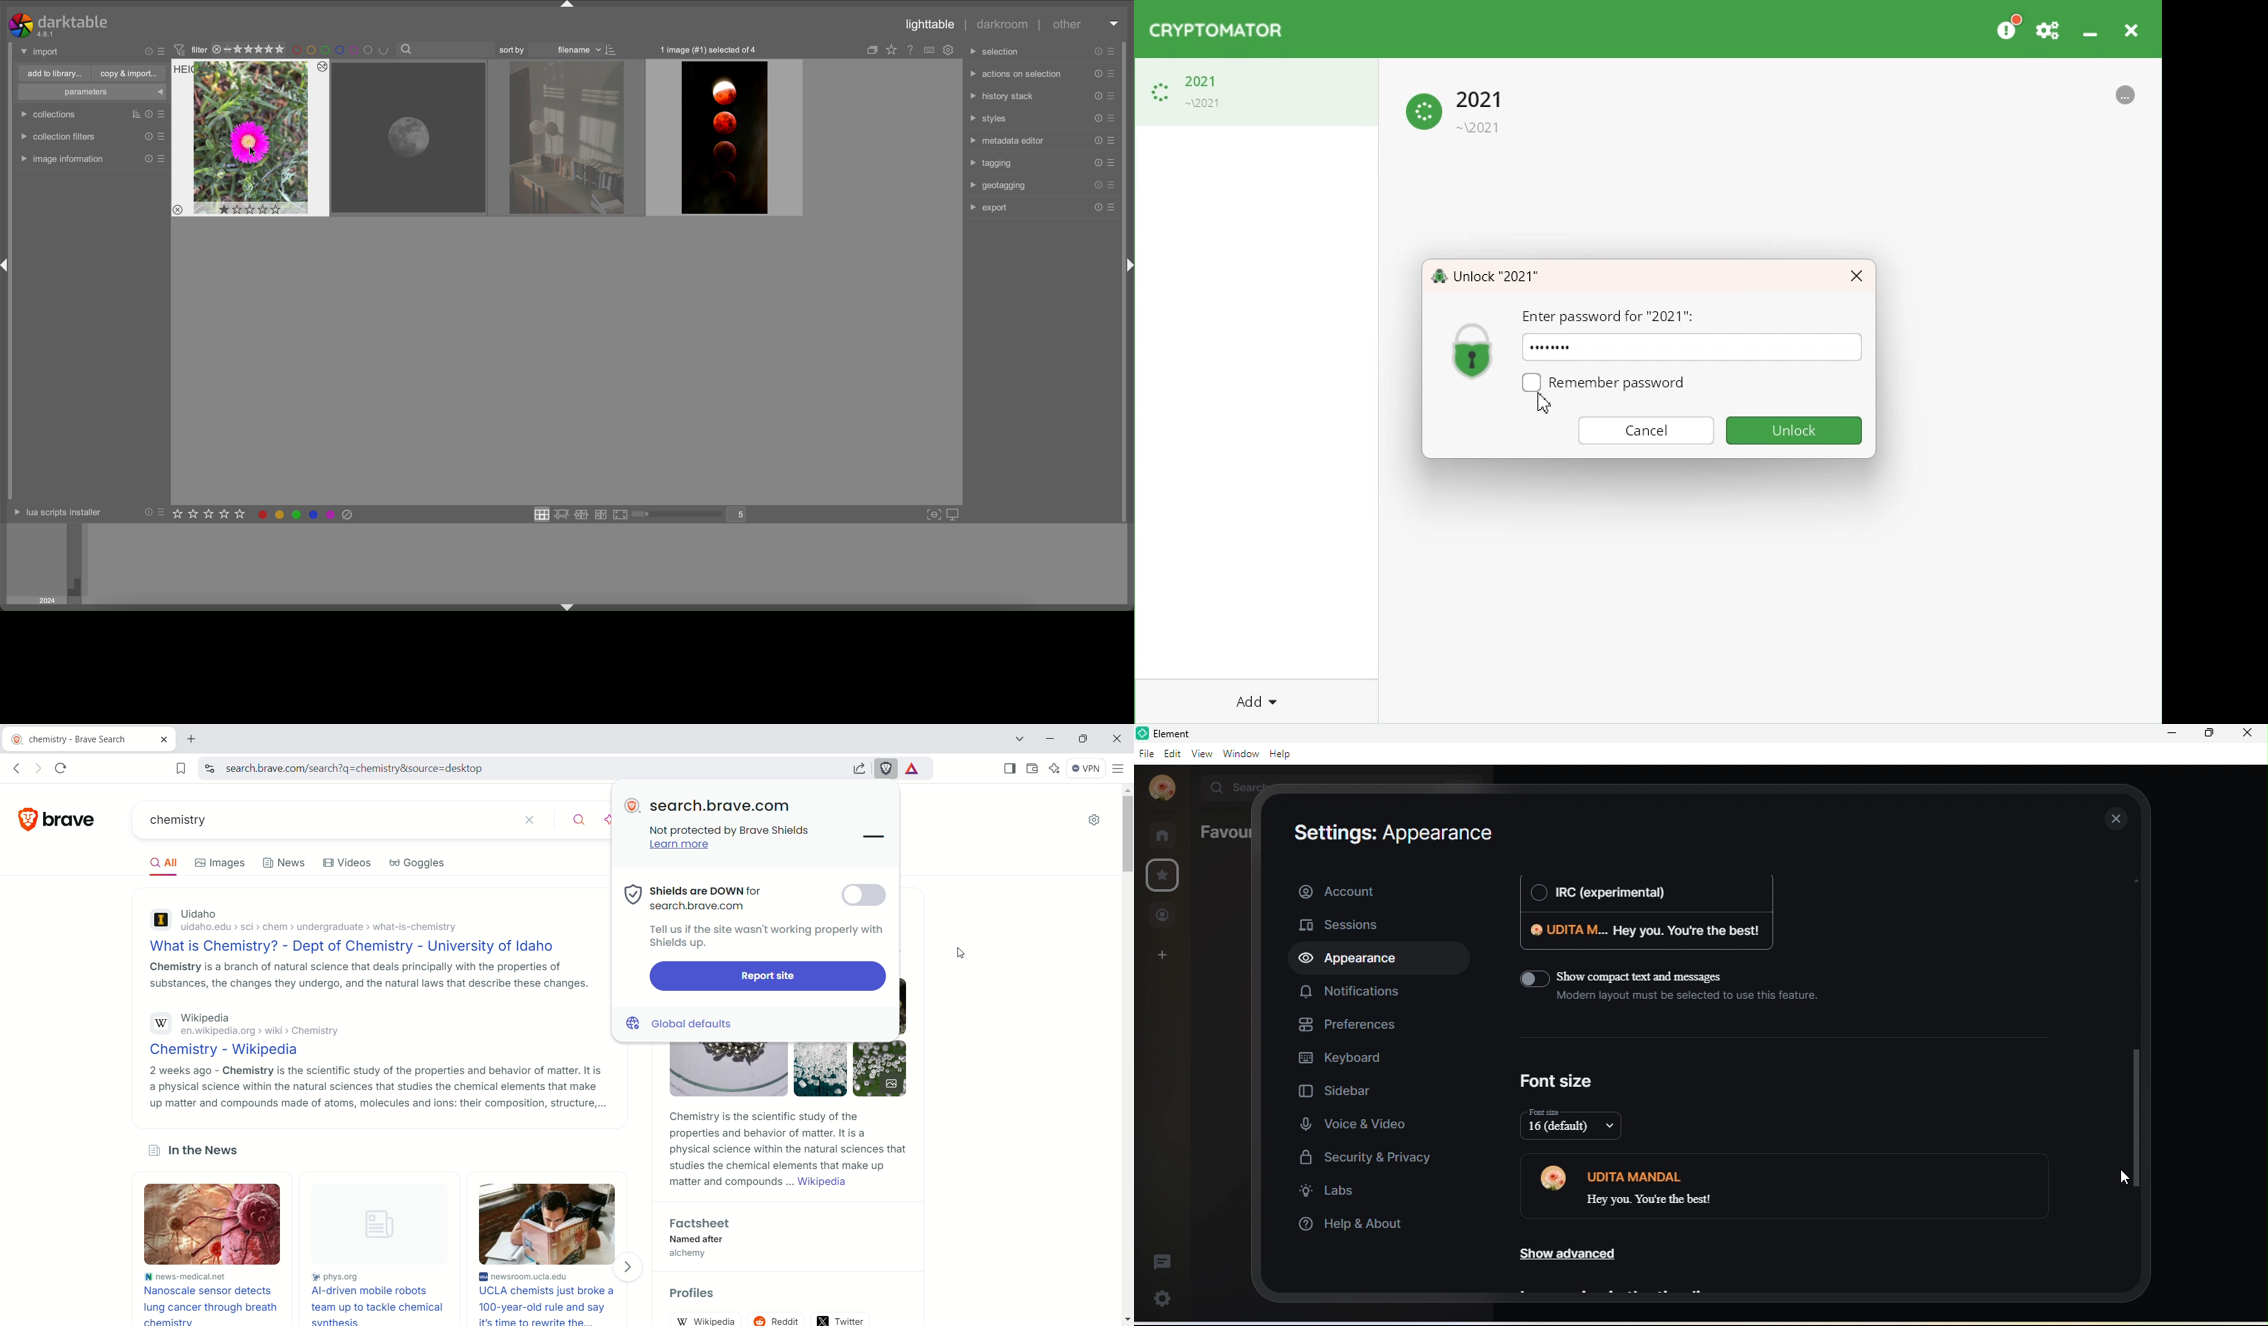 This screenshot has height=1344, width=2268. I want to click on labs, so click(1332, 1194).